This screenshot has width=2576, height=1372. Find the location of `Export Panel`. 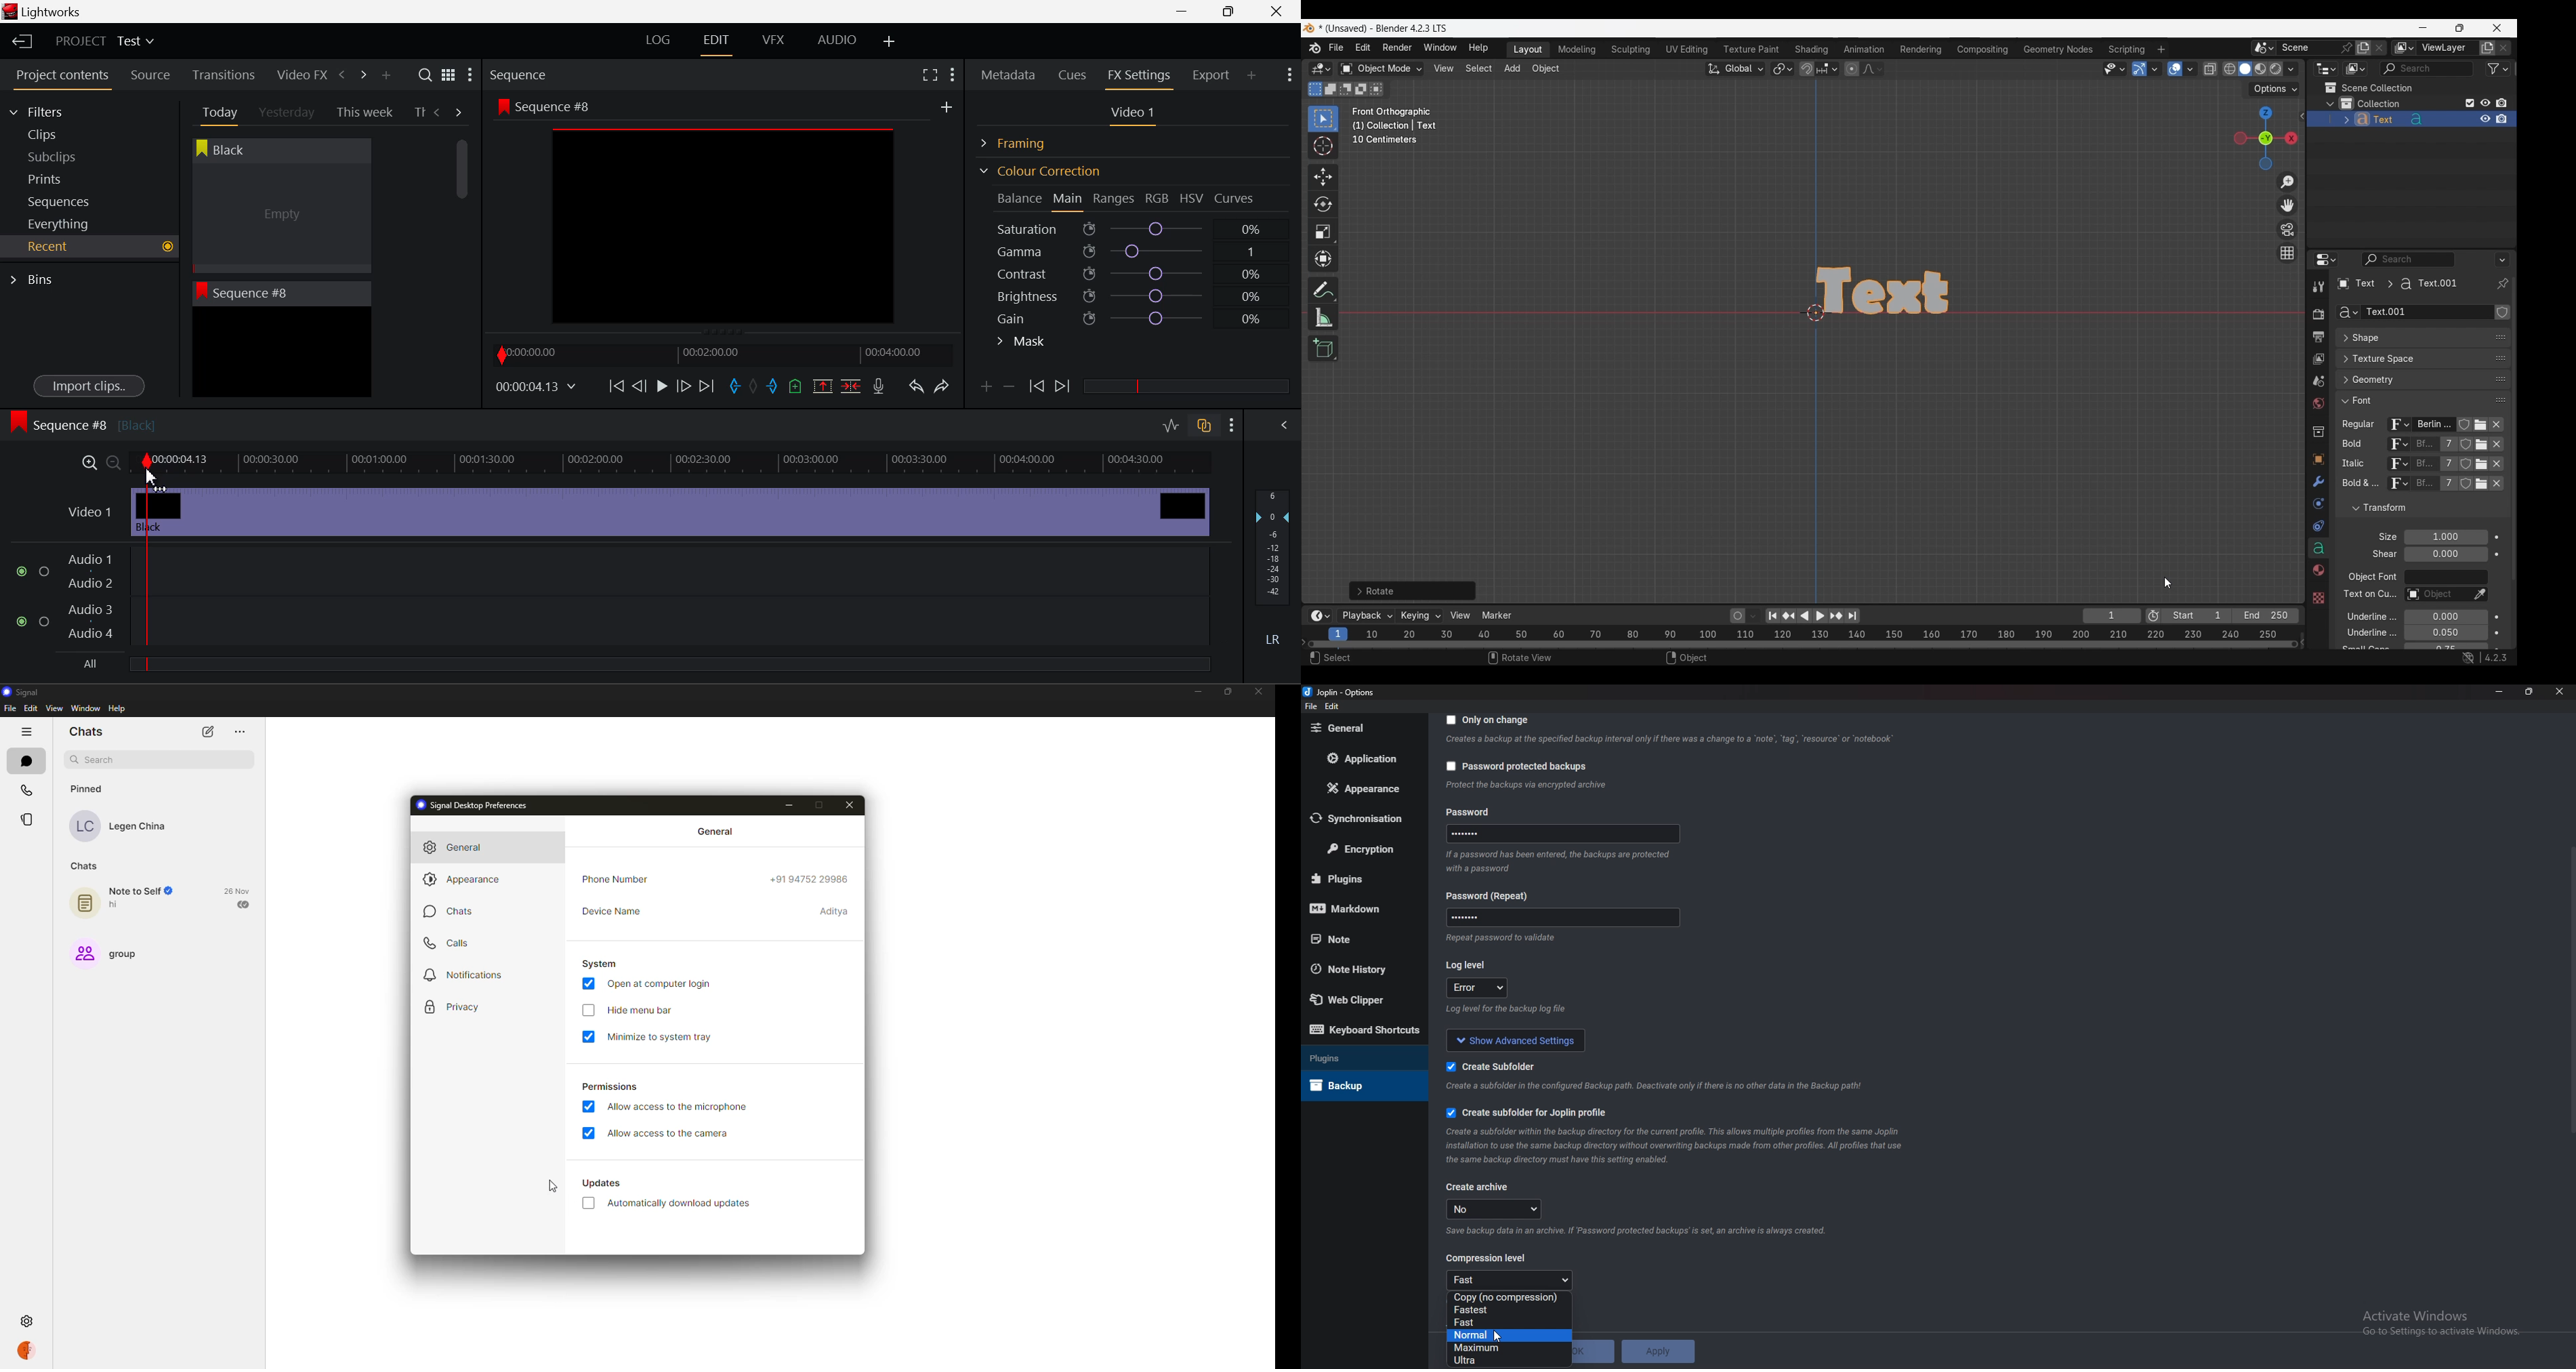

Export Panel is located at coordinates (1213, 75).